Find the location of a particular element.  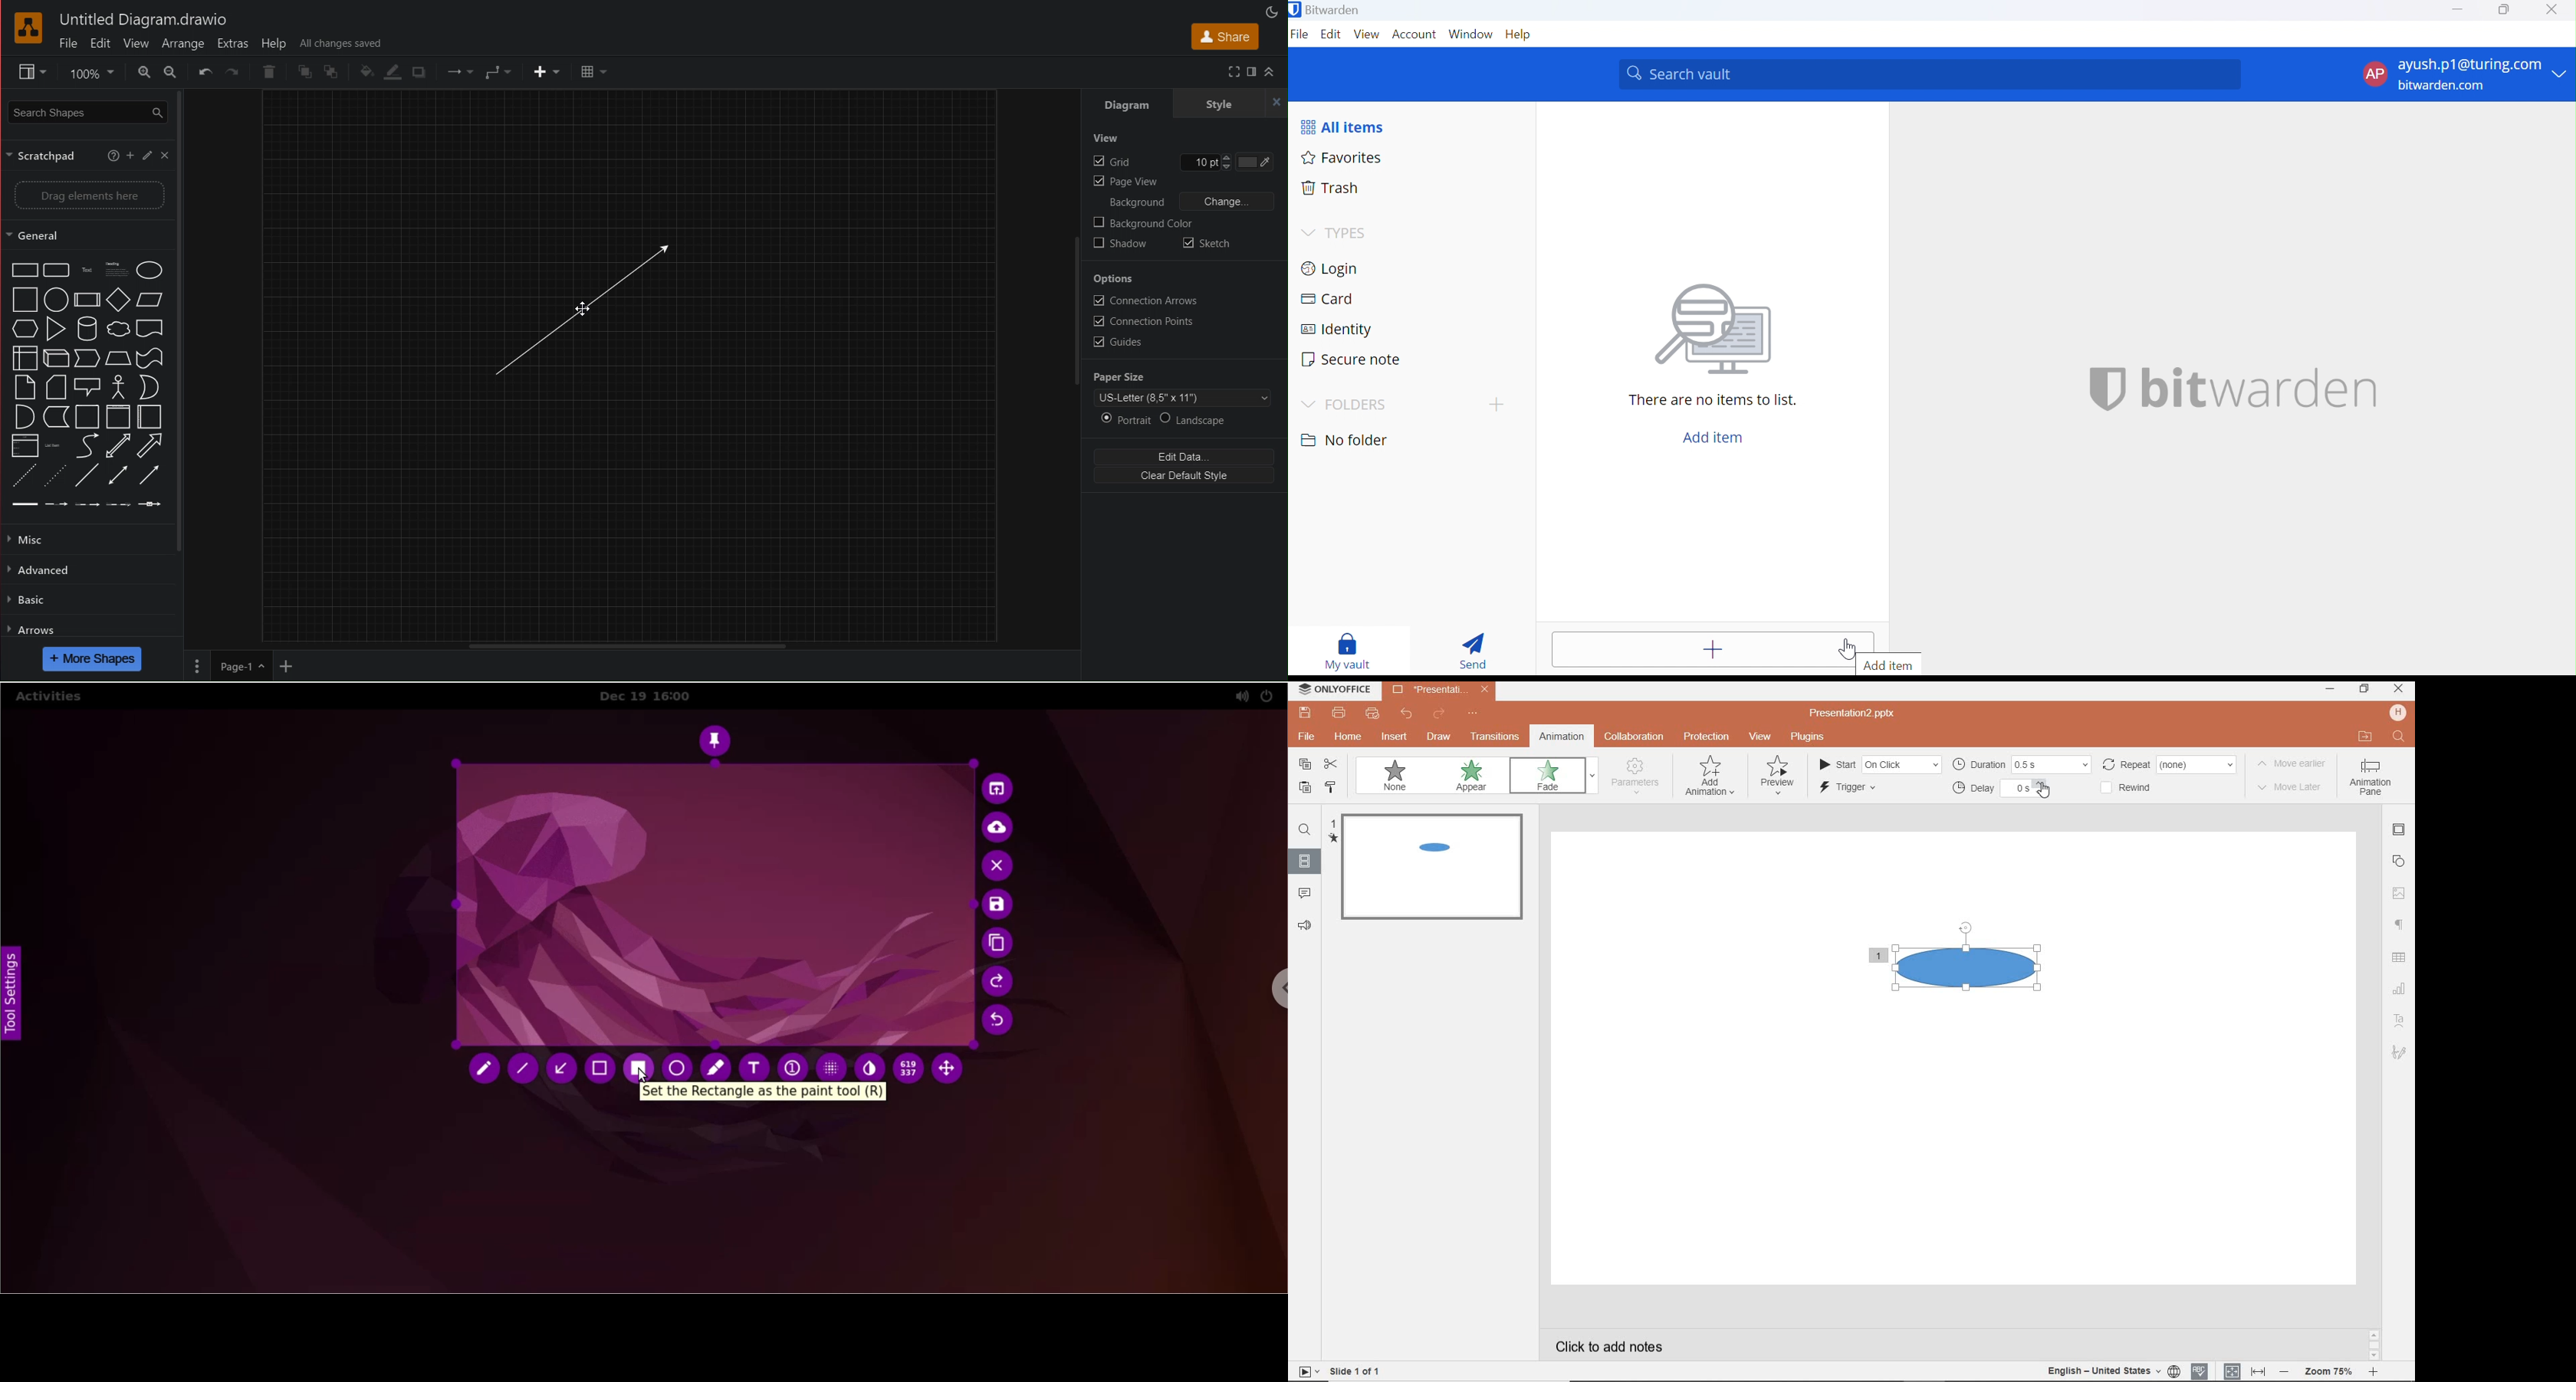

home is located at coordinates (1350, 736).